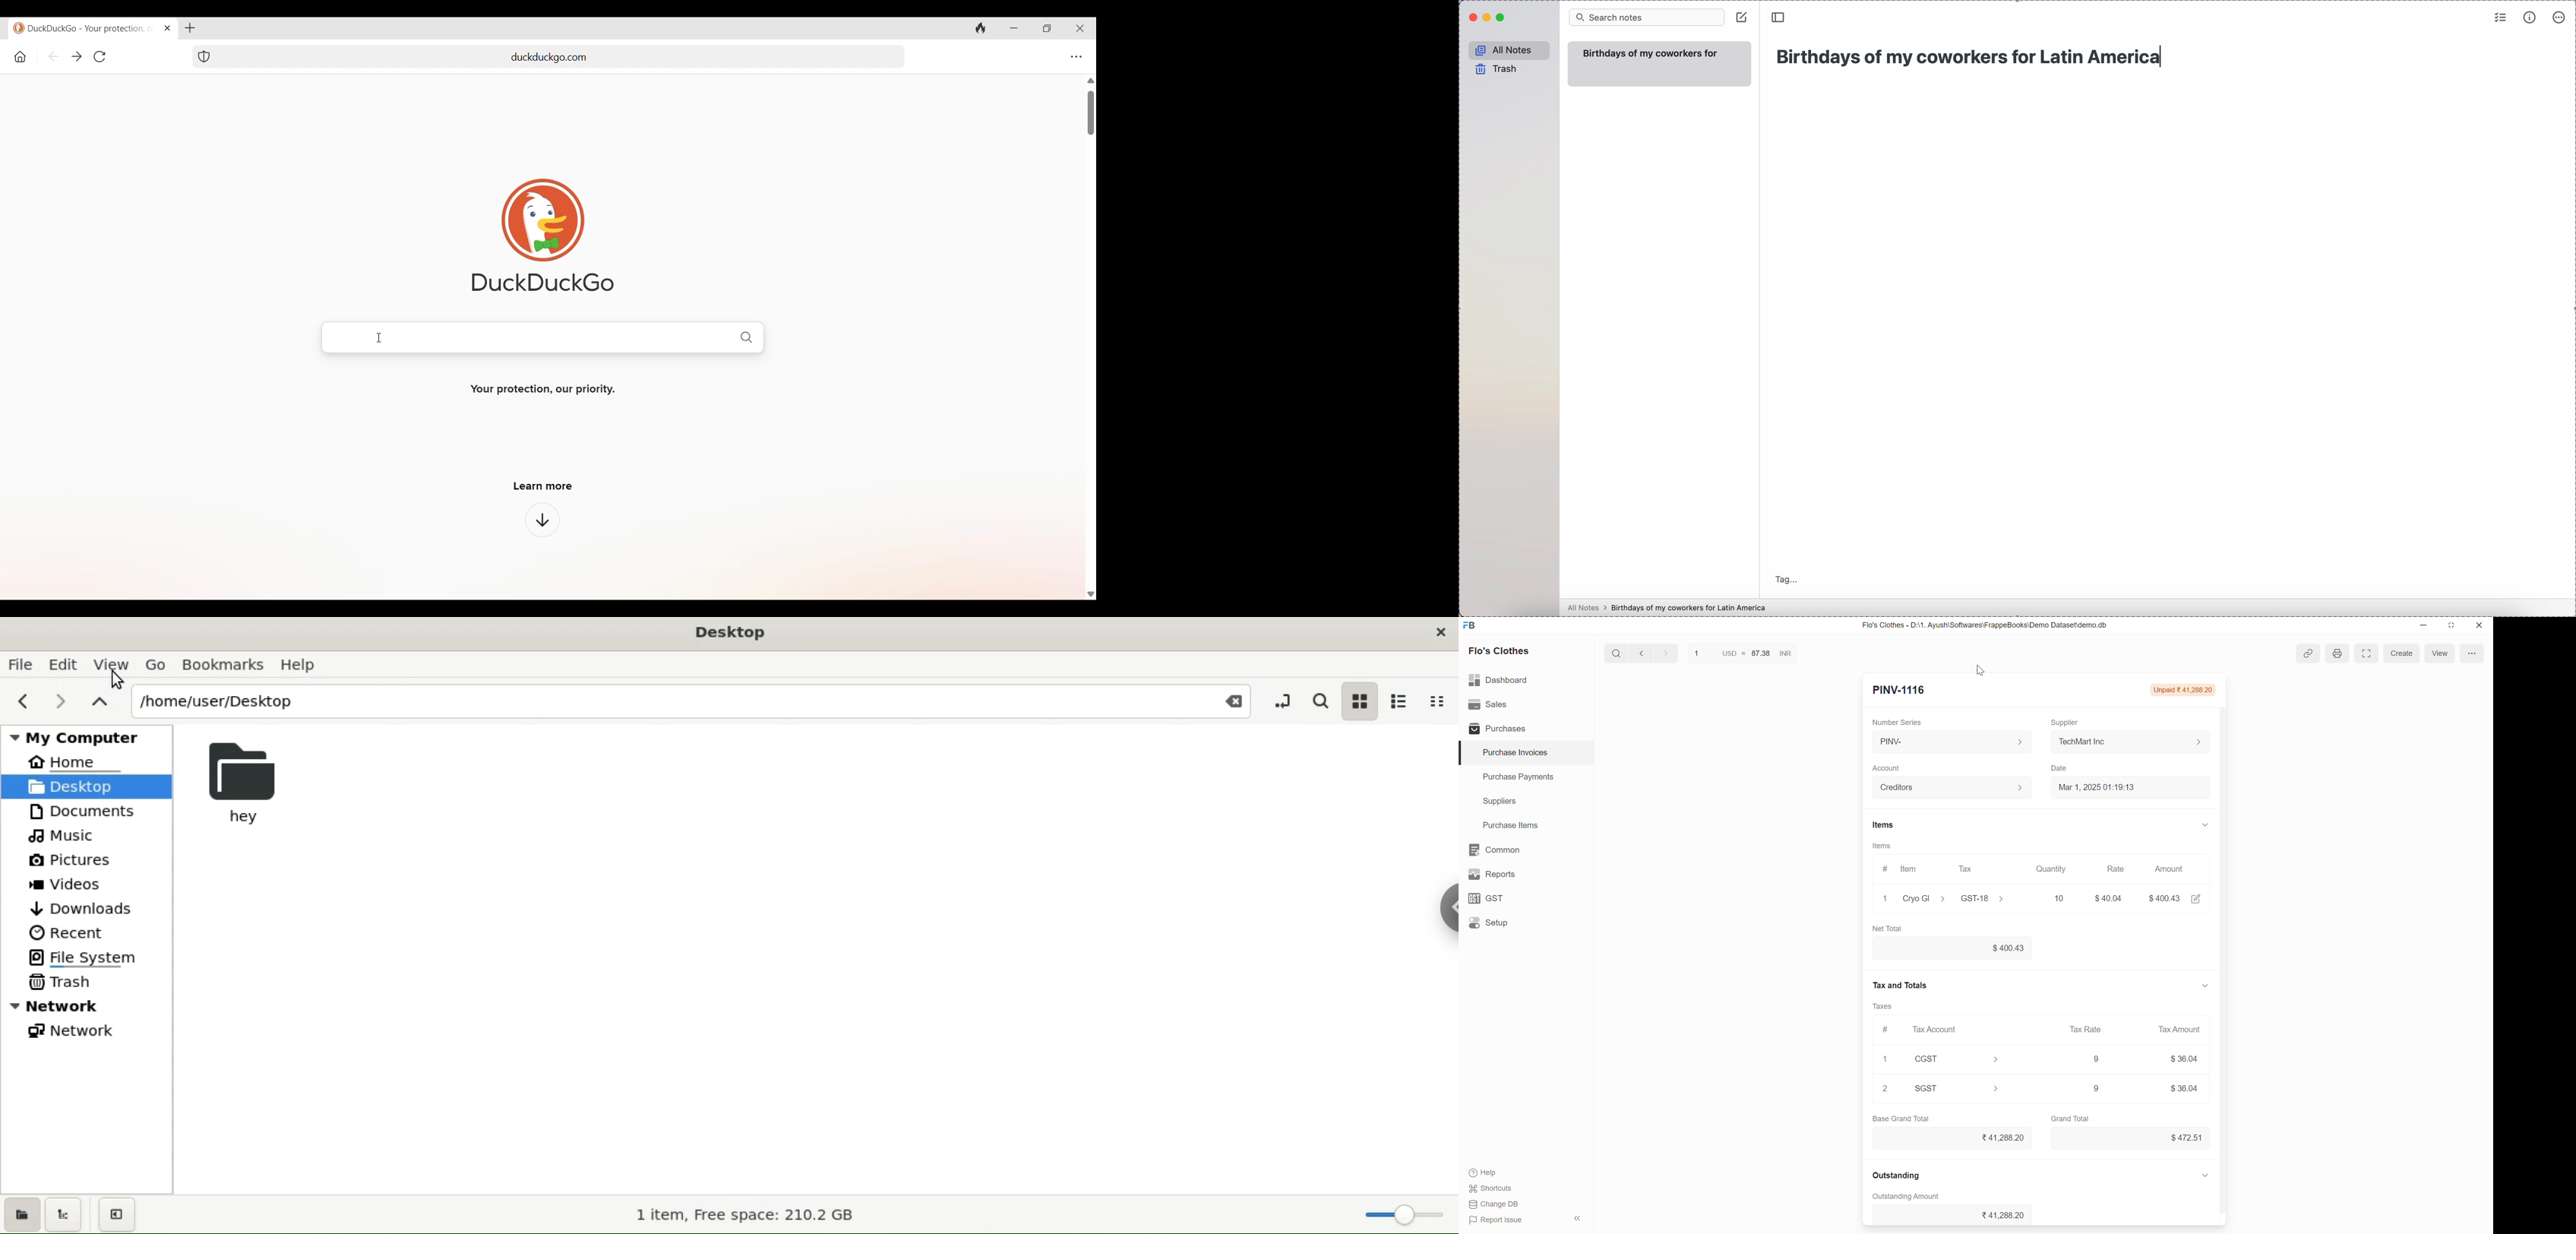  I want to click on Flo's Clothes, so click(1501, 652).